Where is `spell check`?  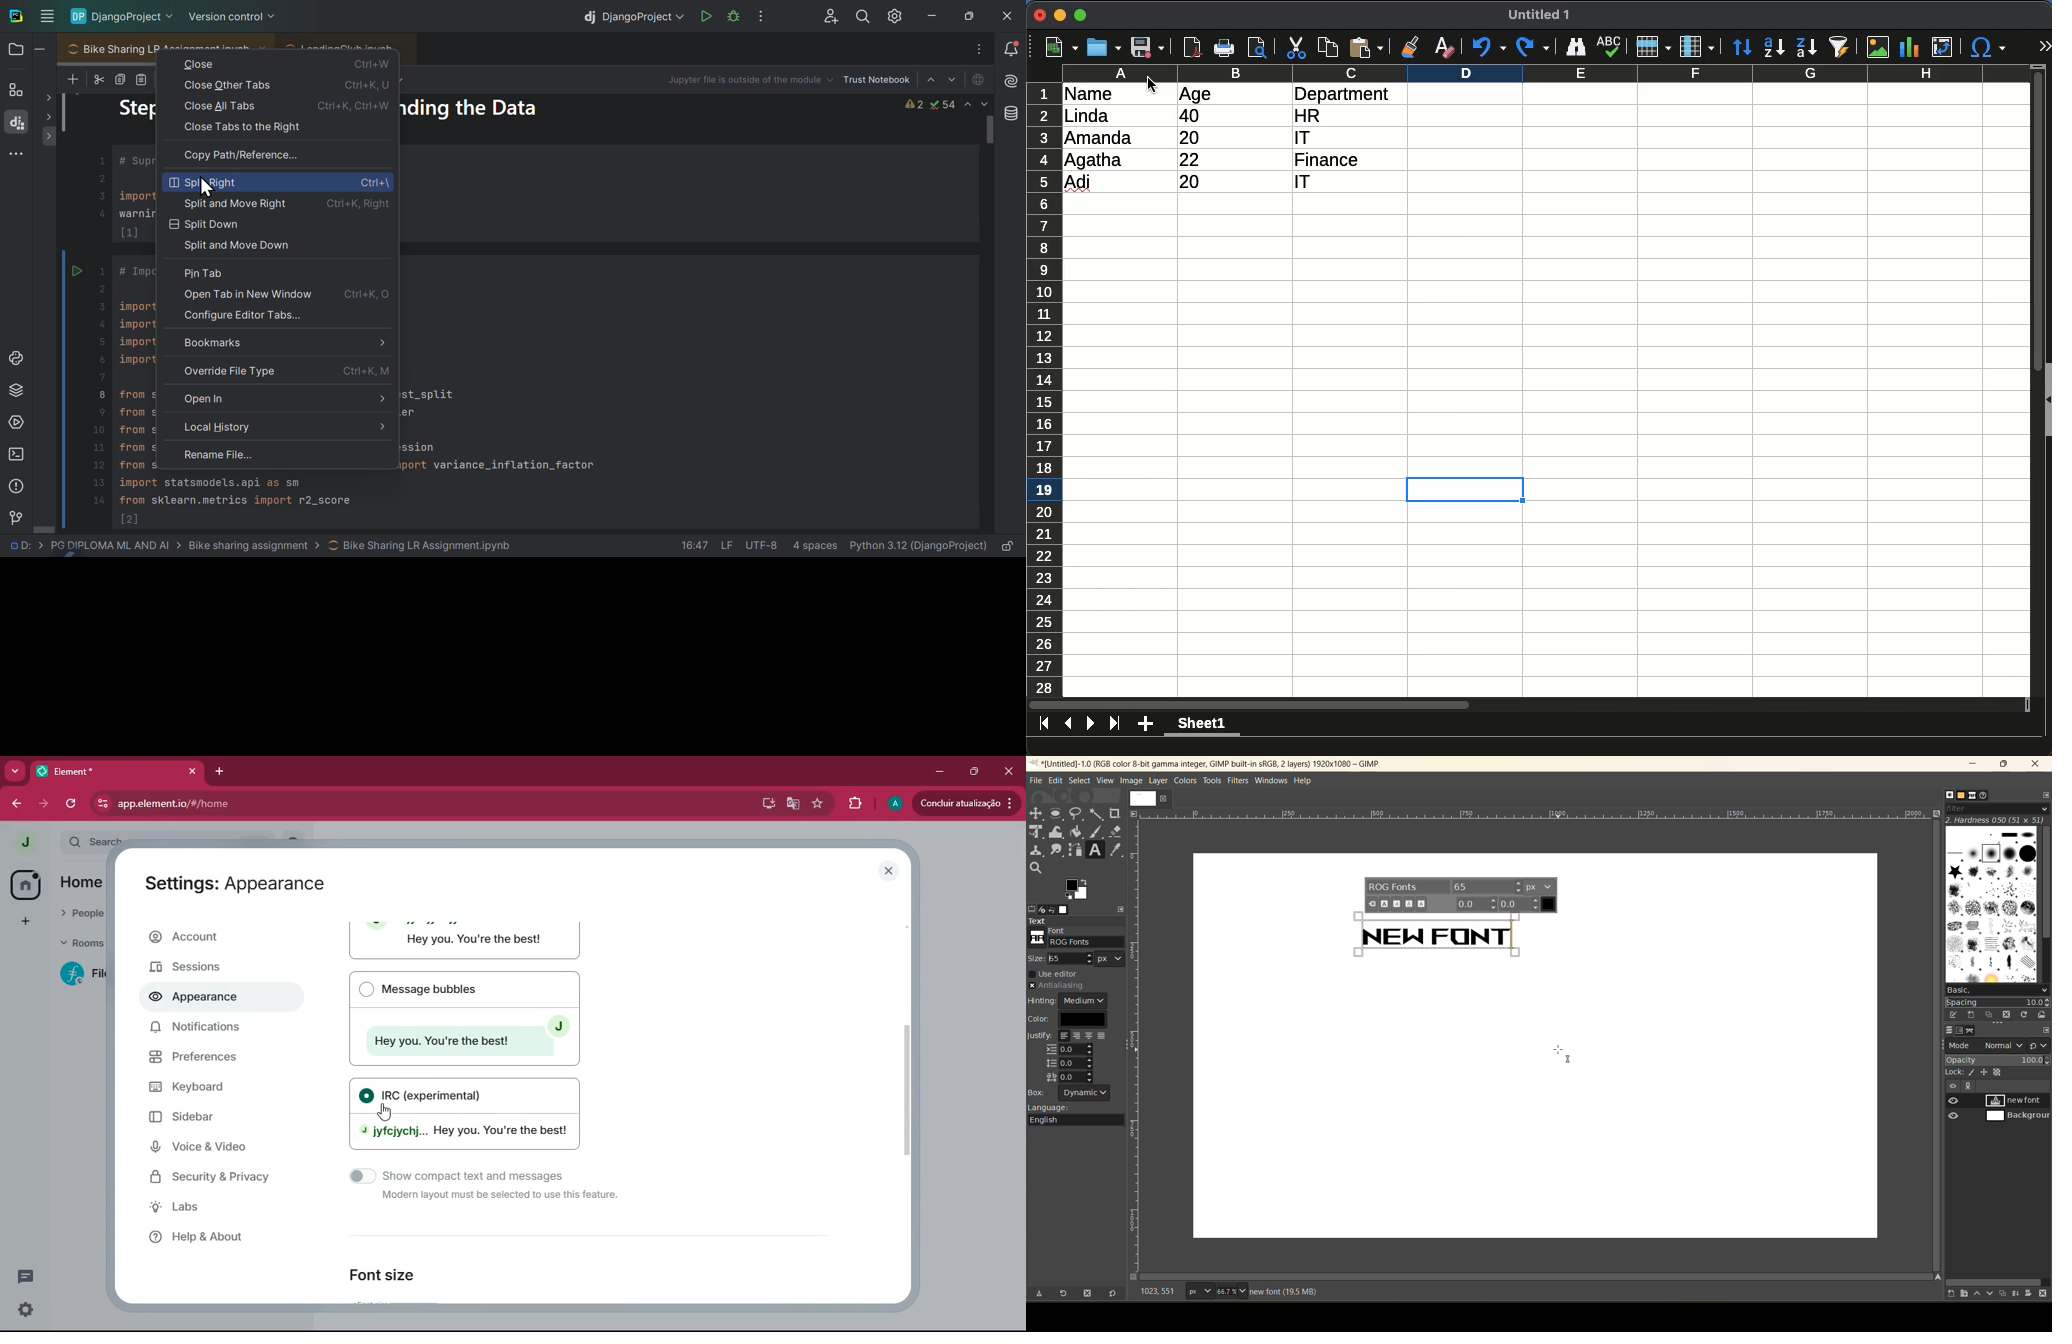 spell check is located at coordinates (1610, 44).